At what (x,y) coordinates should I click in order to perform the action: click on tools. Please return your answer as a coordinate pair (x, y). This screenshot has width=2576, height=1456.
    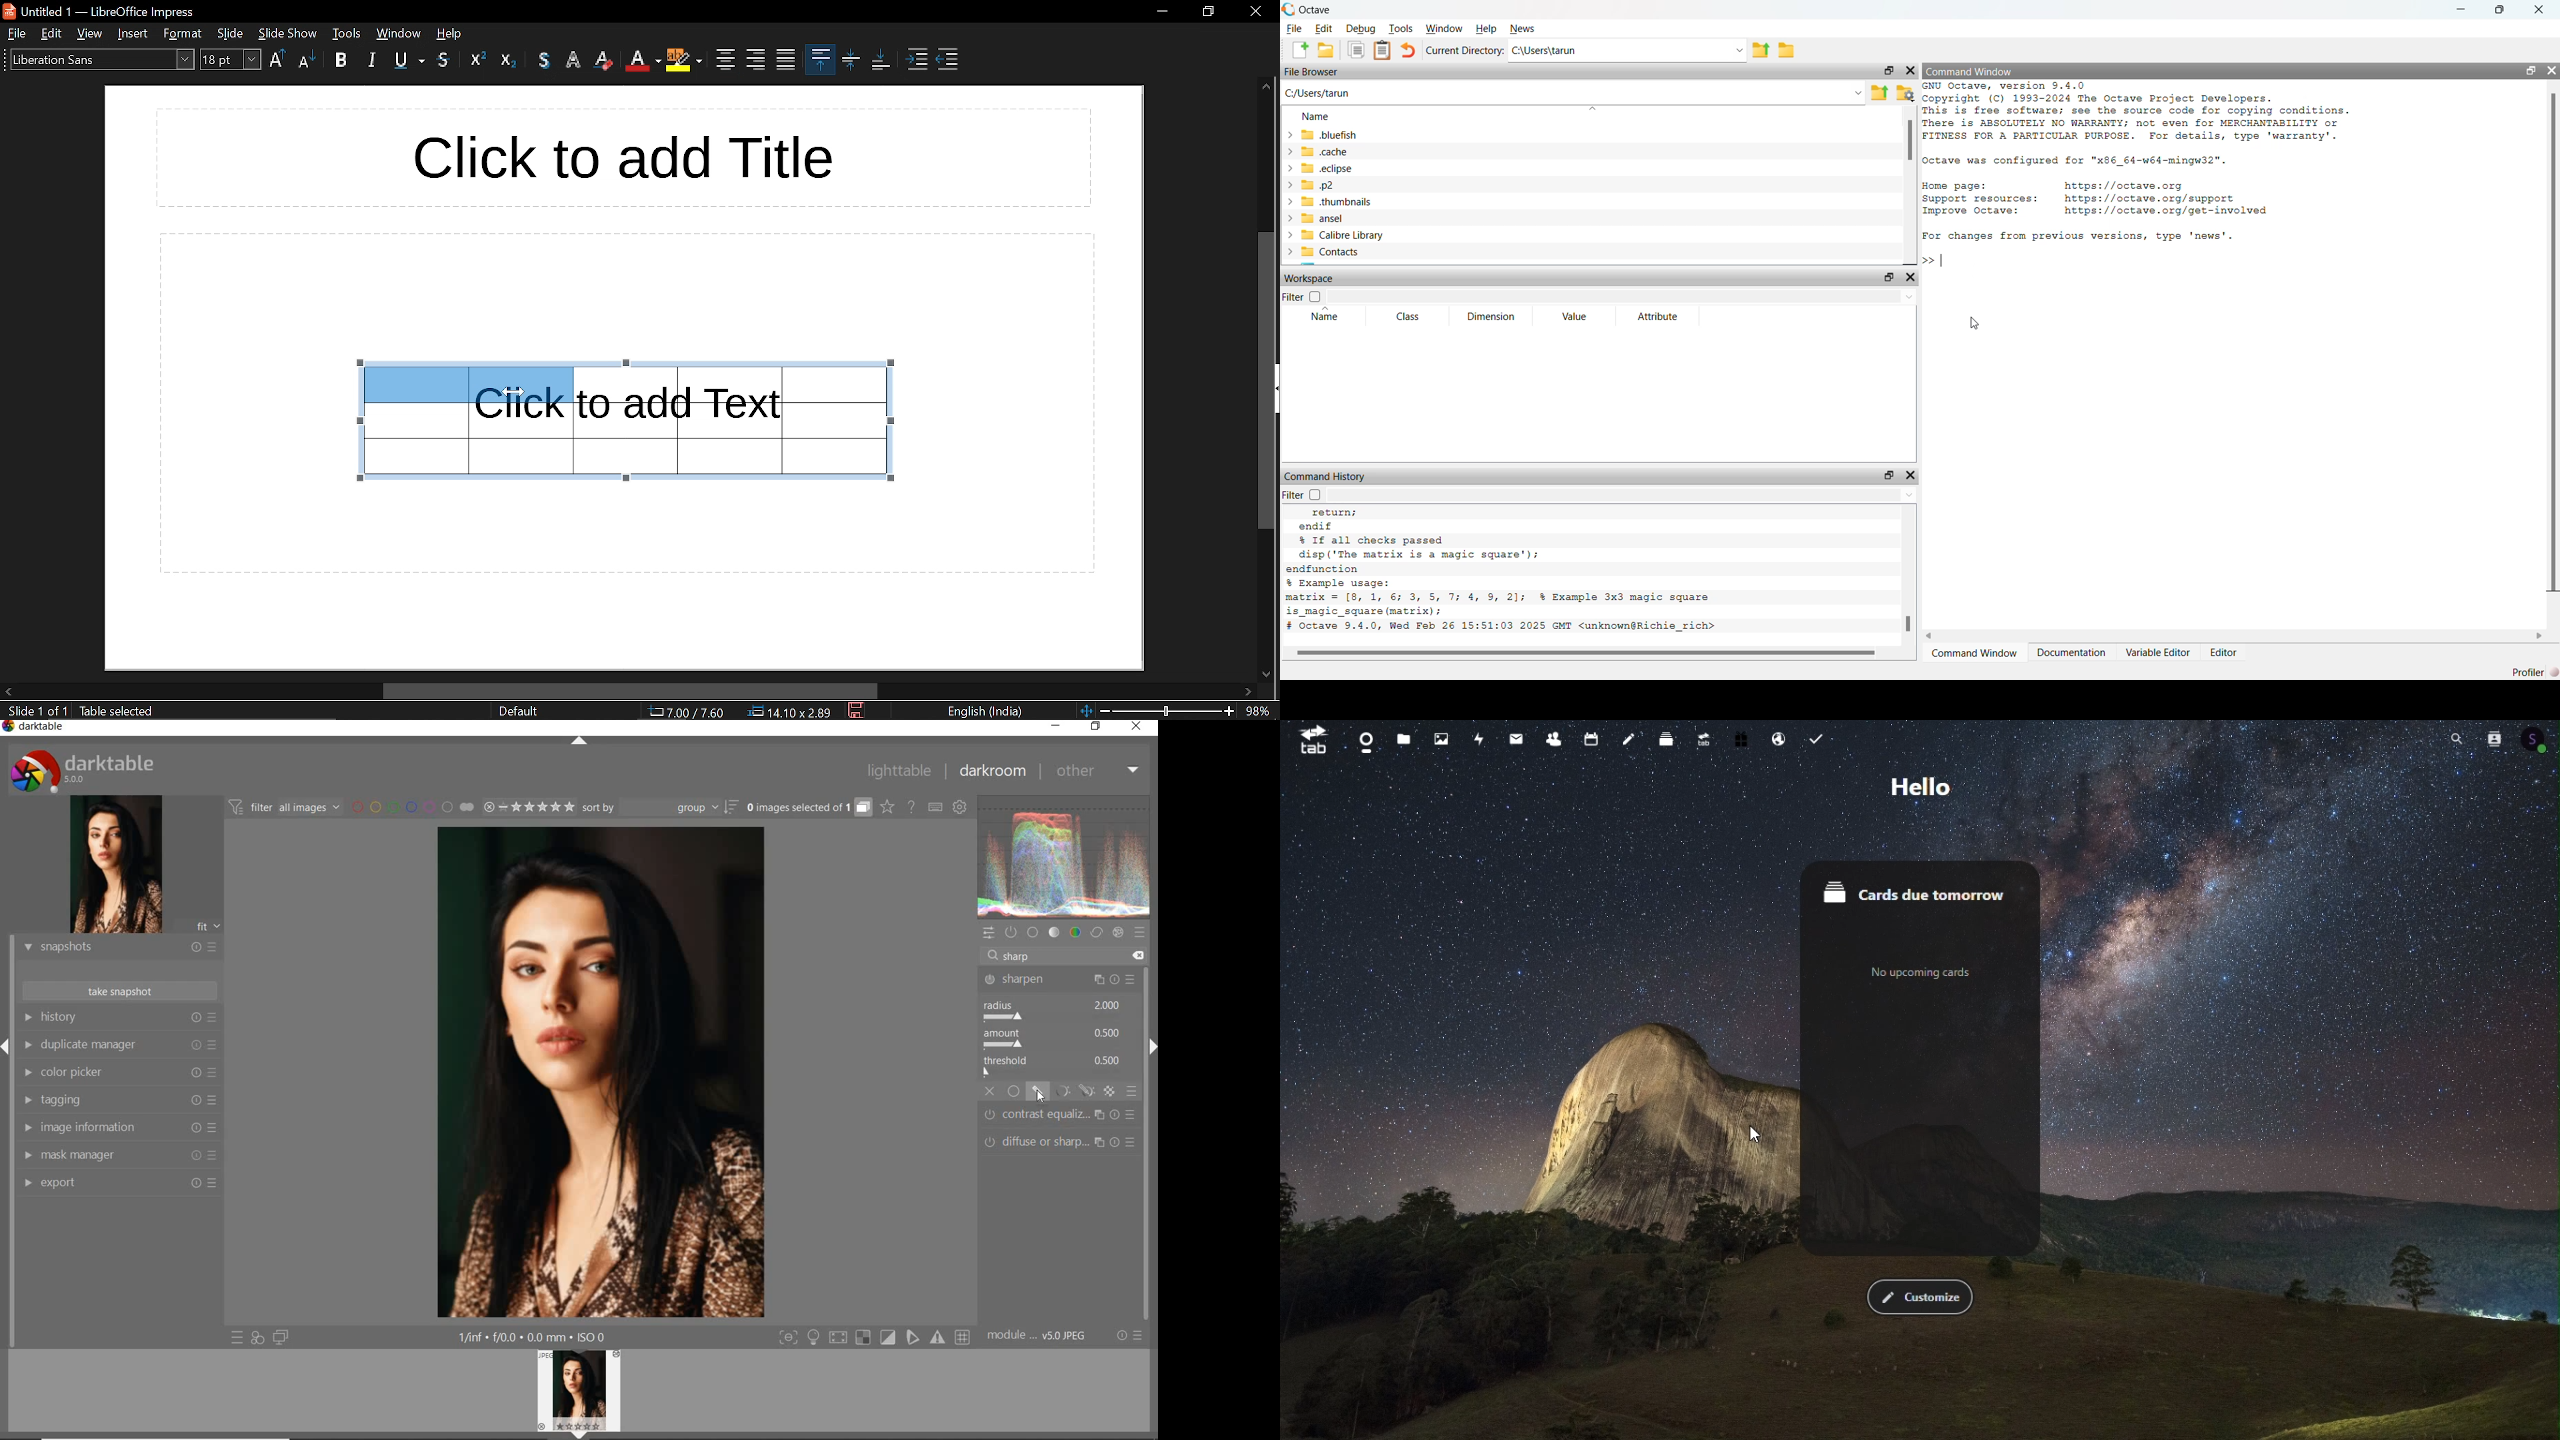
    Looking at the image, I should click on (398, 33).